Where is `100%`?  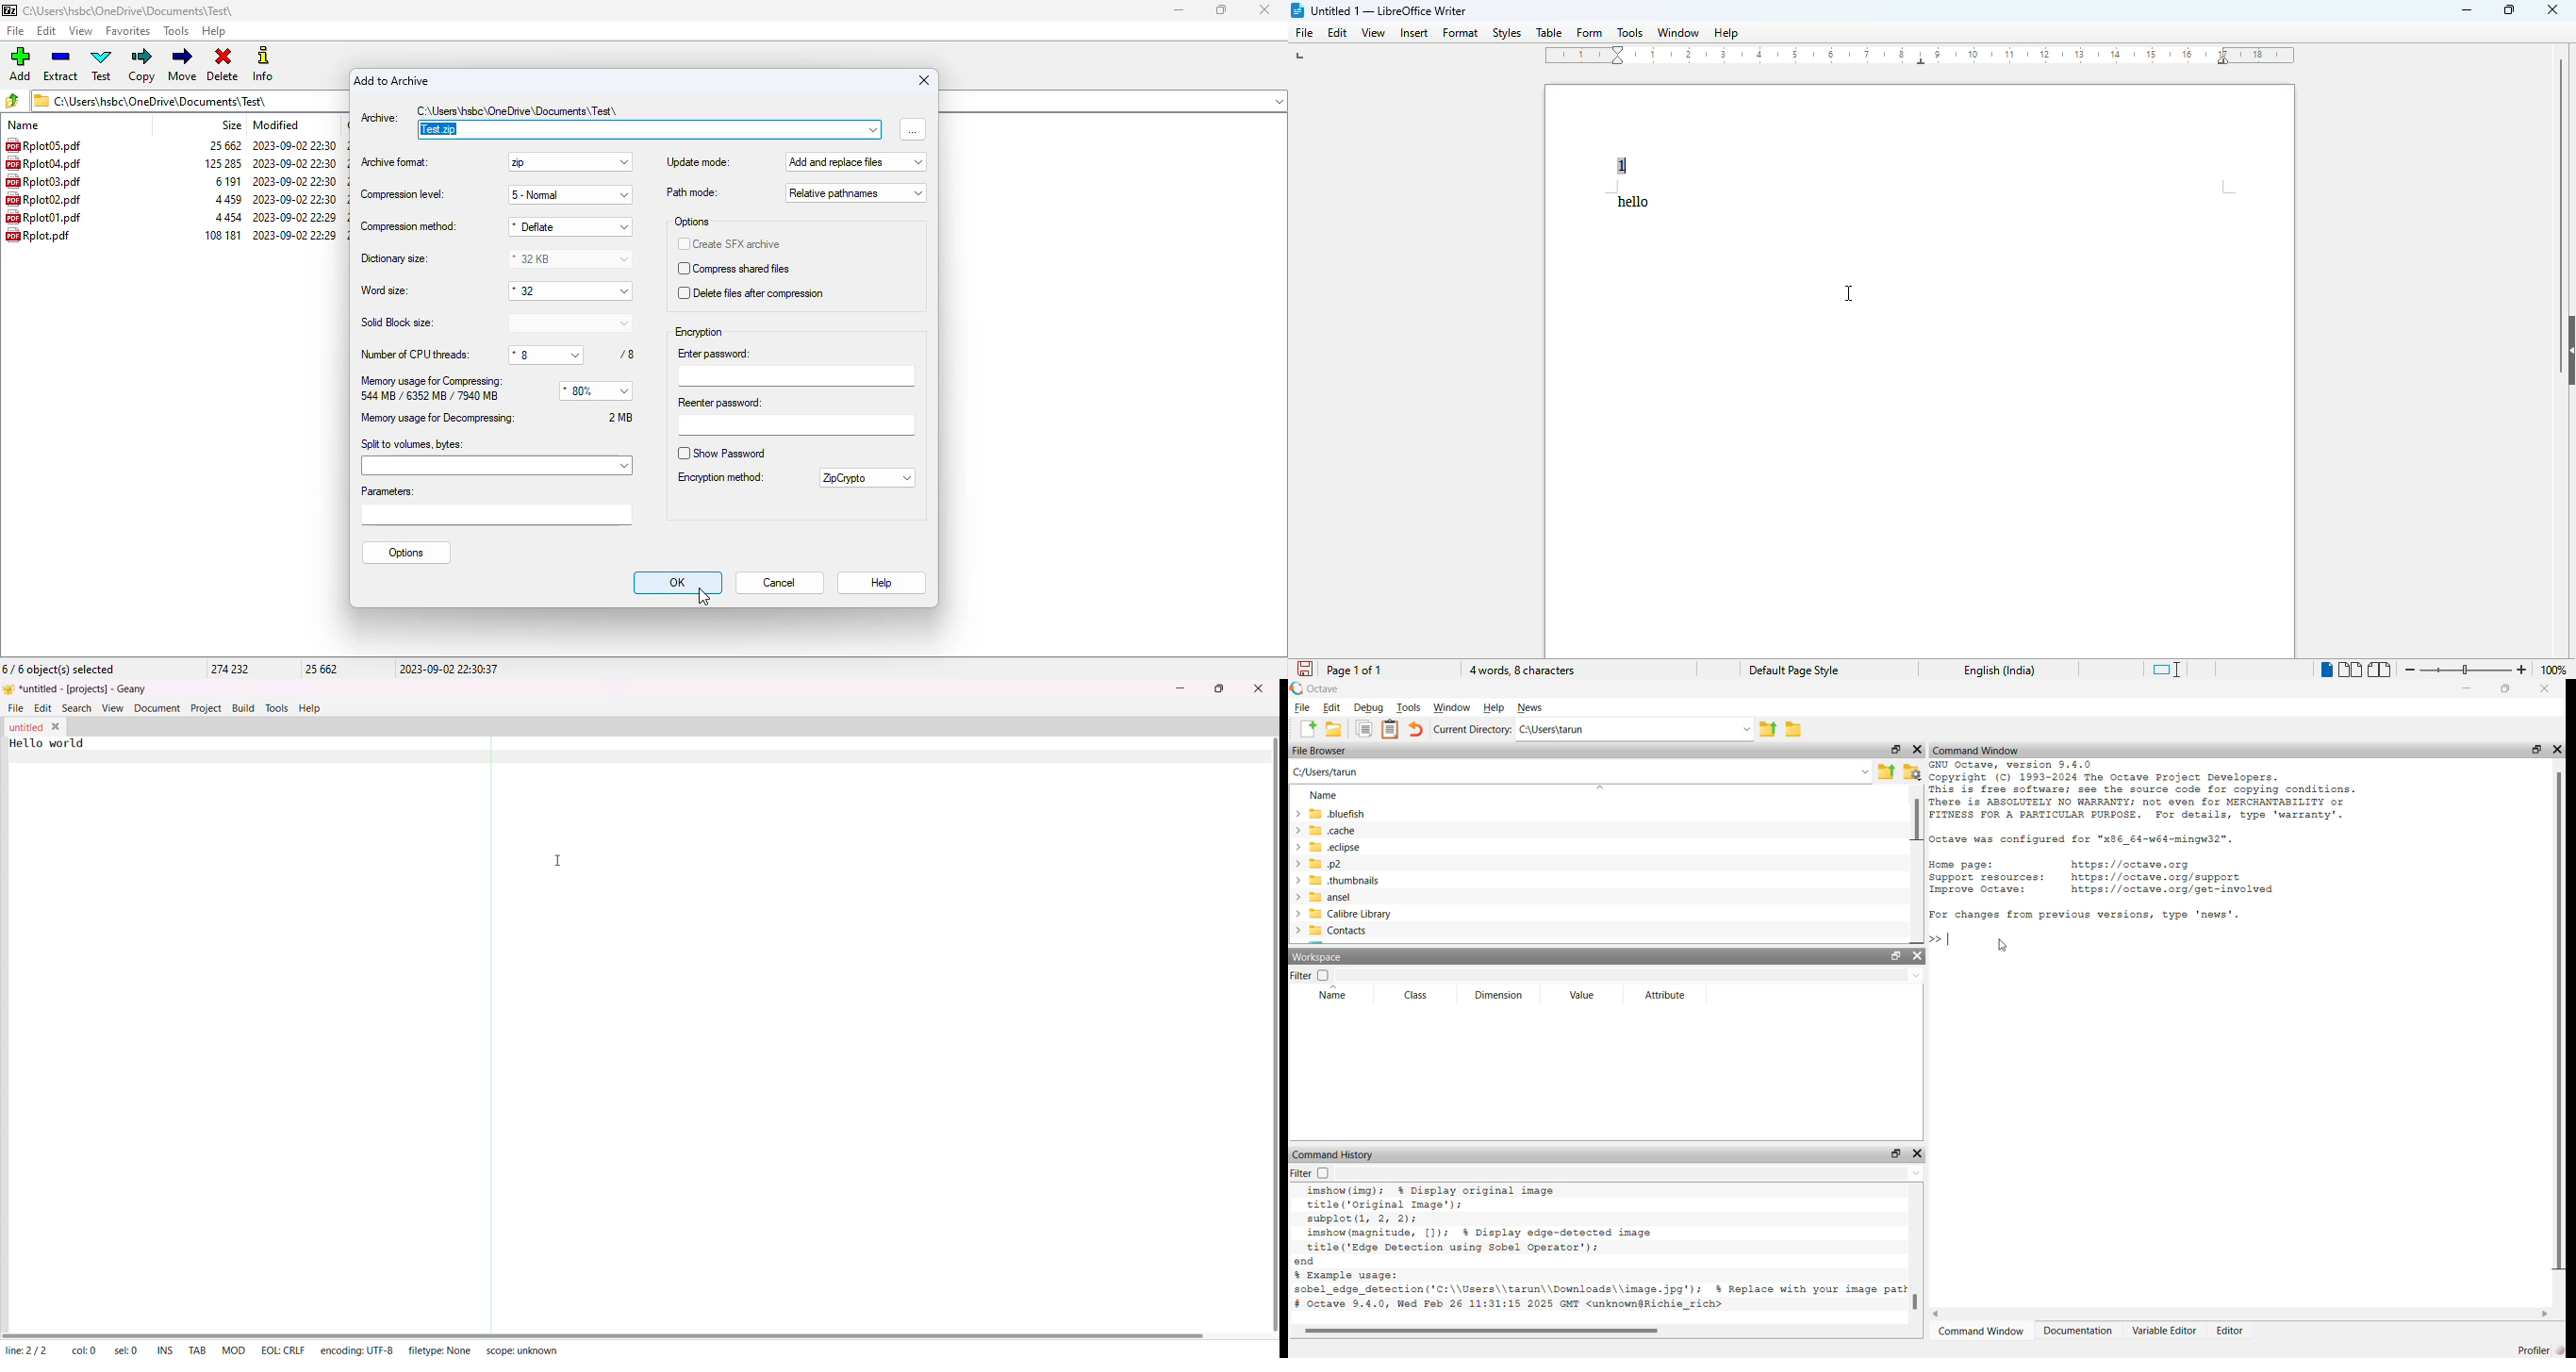
100% is located at coordinates (2552, 671).